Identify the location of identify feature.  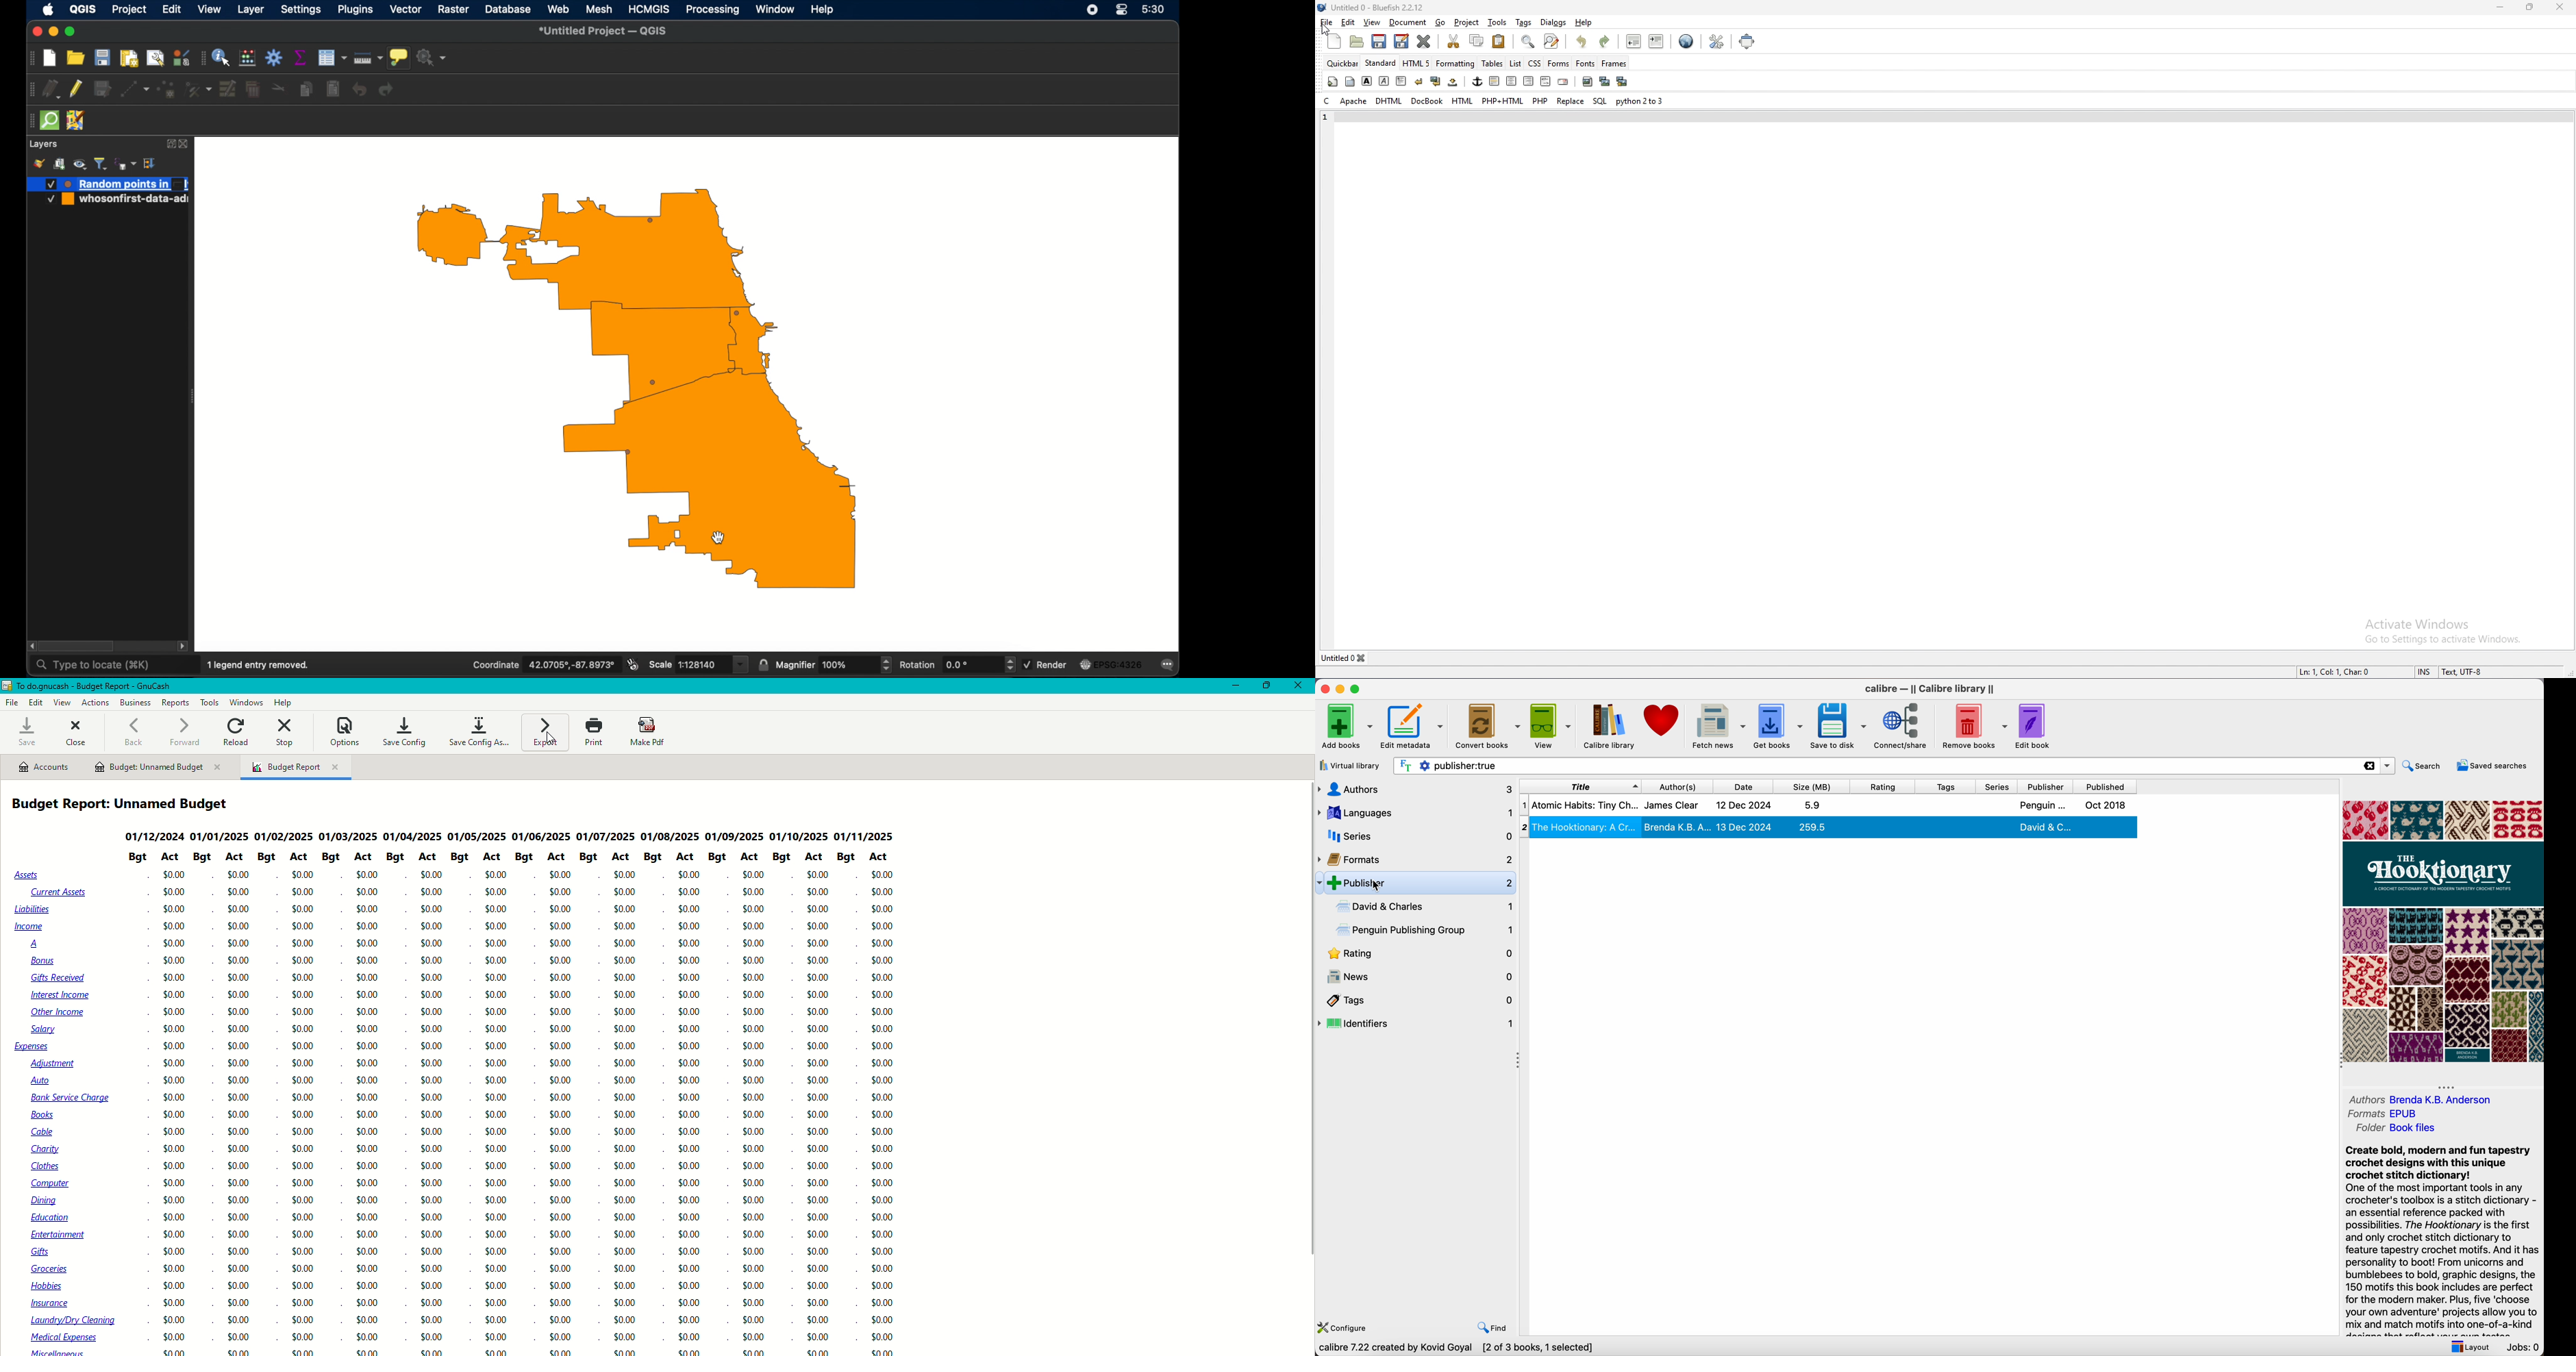
(222, 58).